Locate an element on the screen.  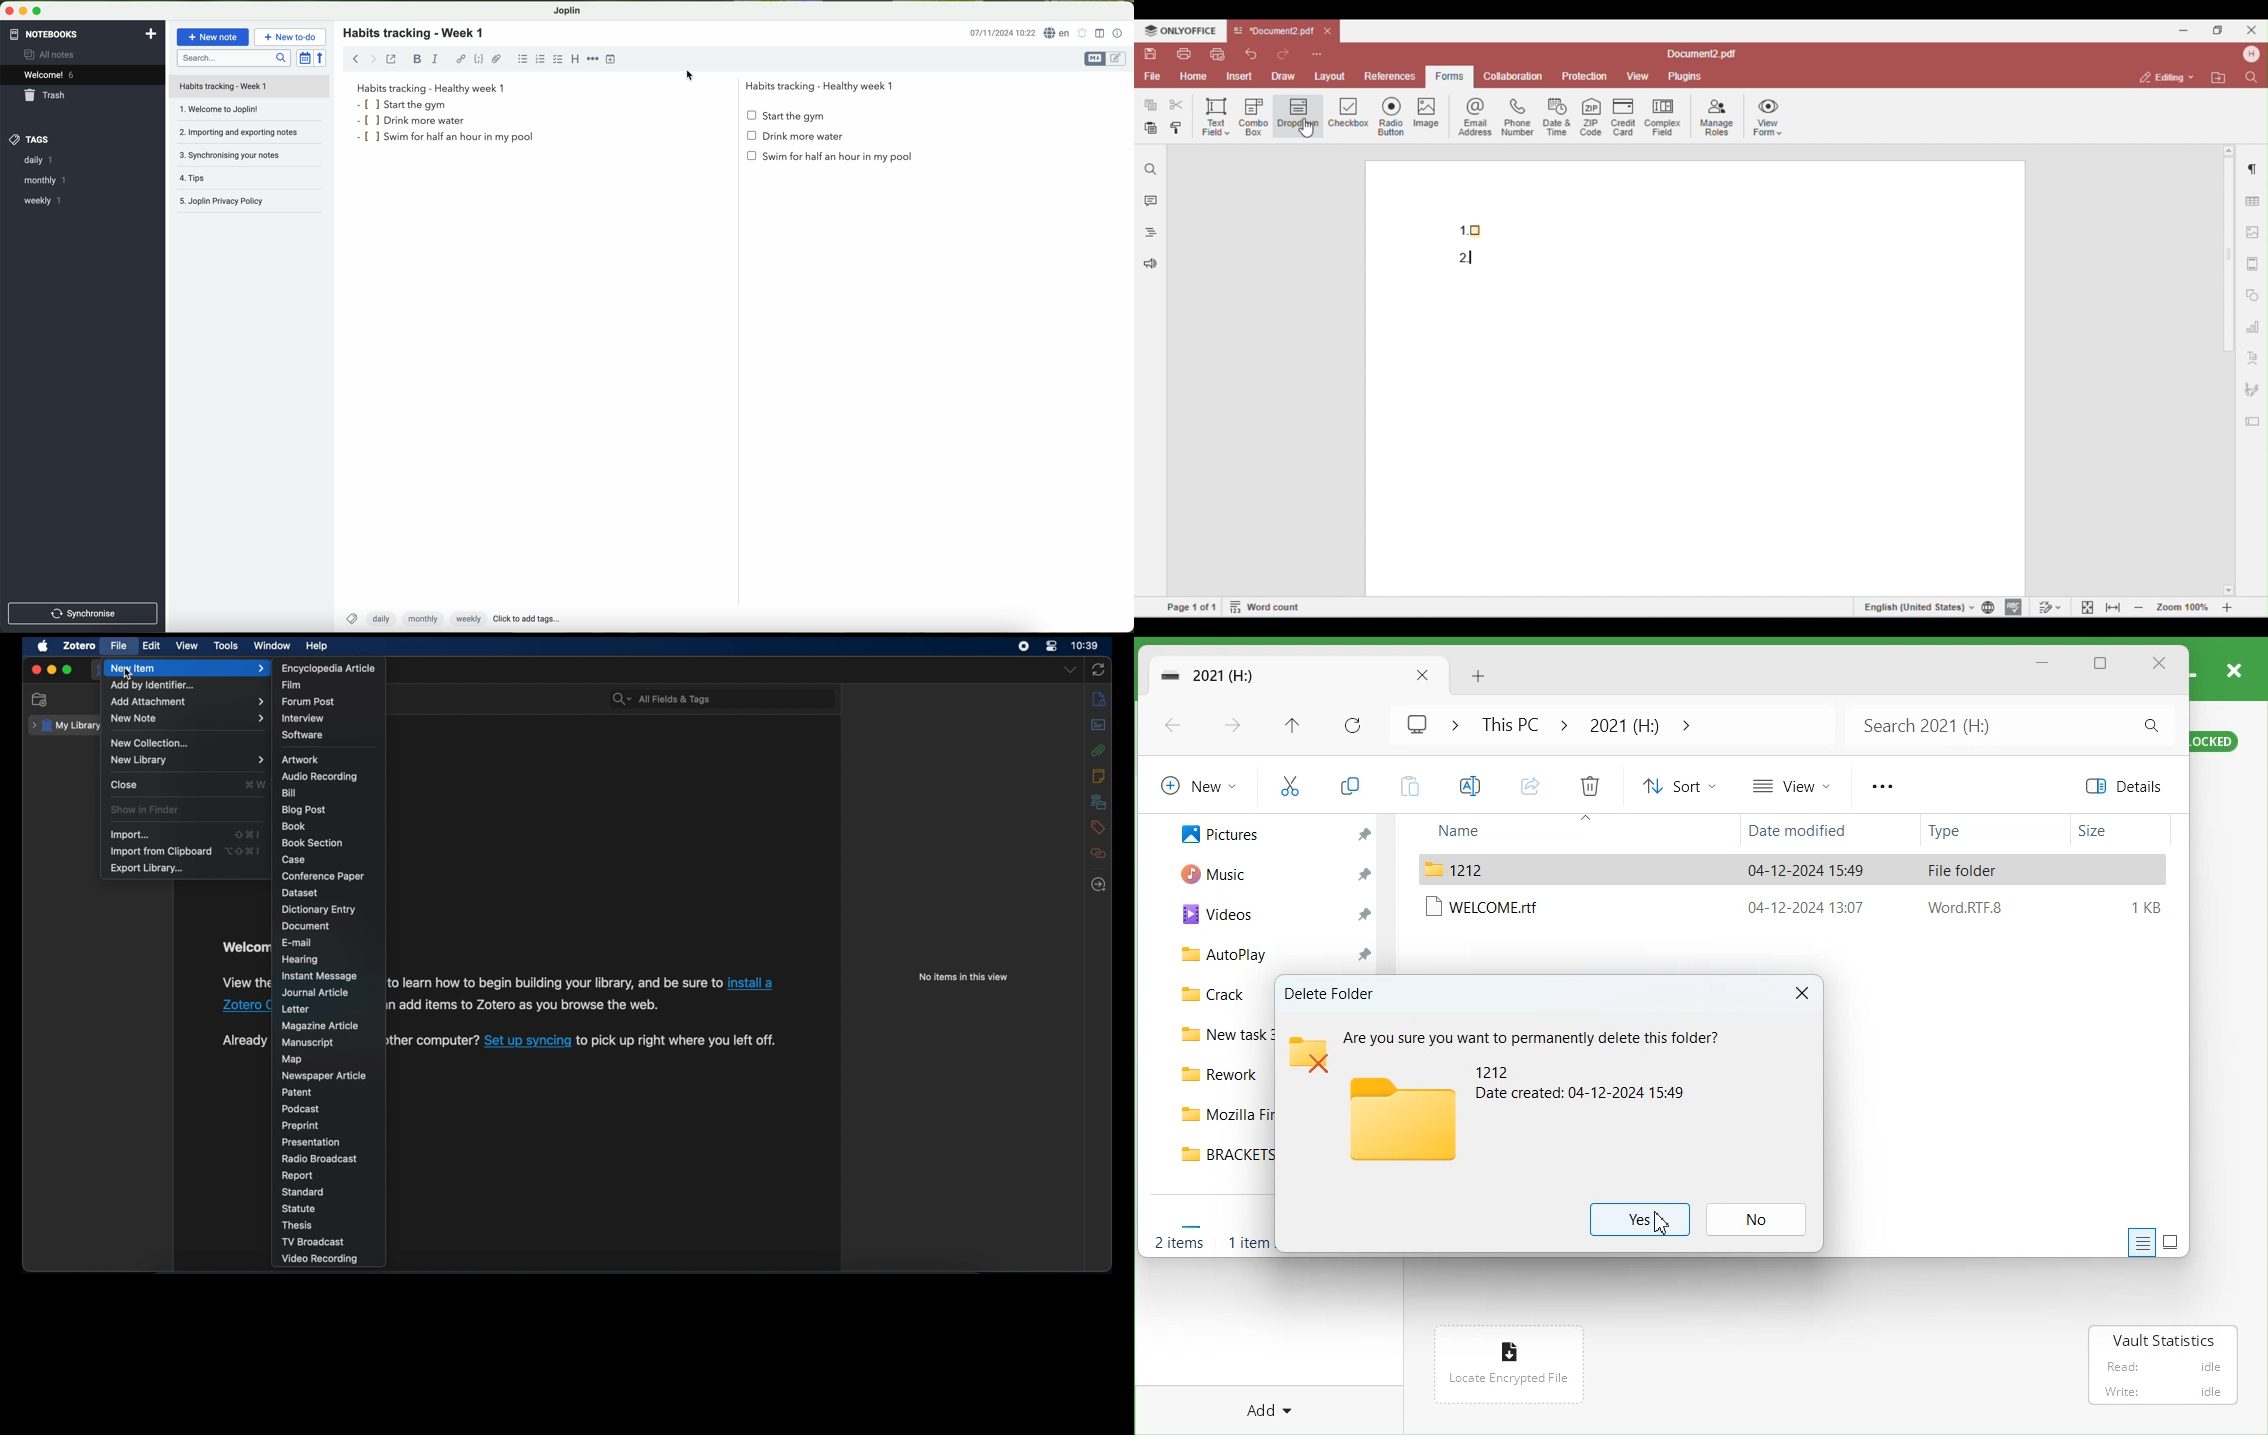
toggle sort order field is located at coordinates (304, 58).